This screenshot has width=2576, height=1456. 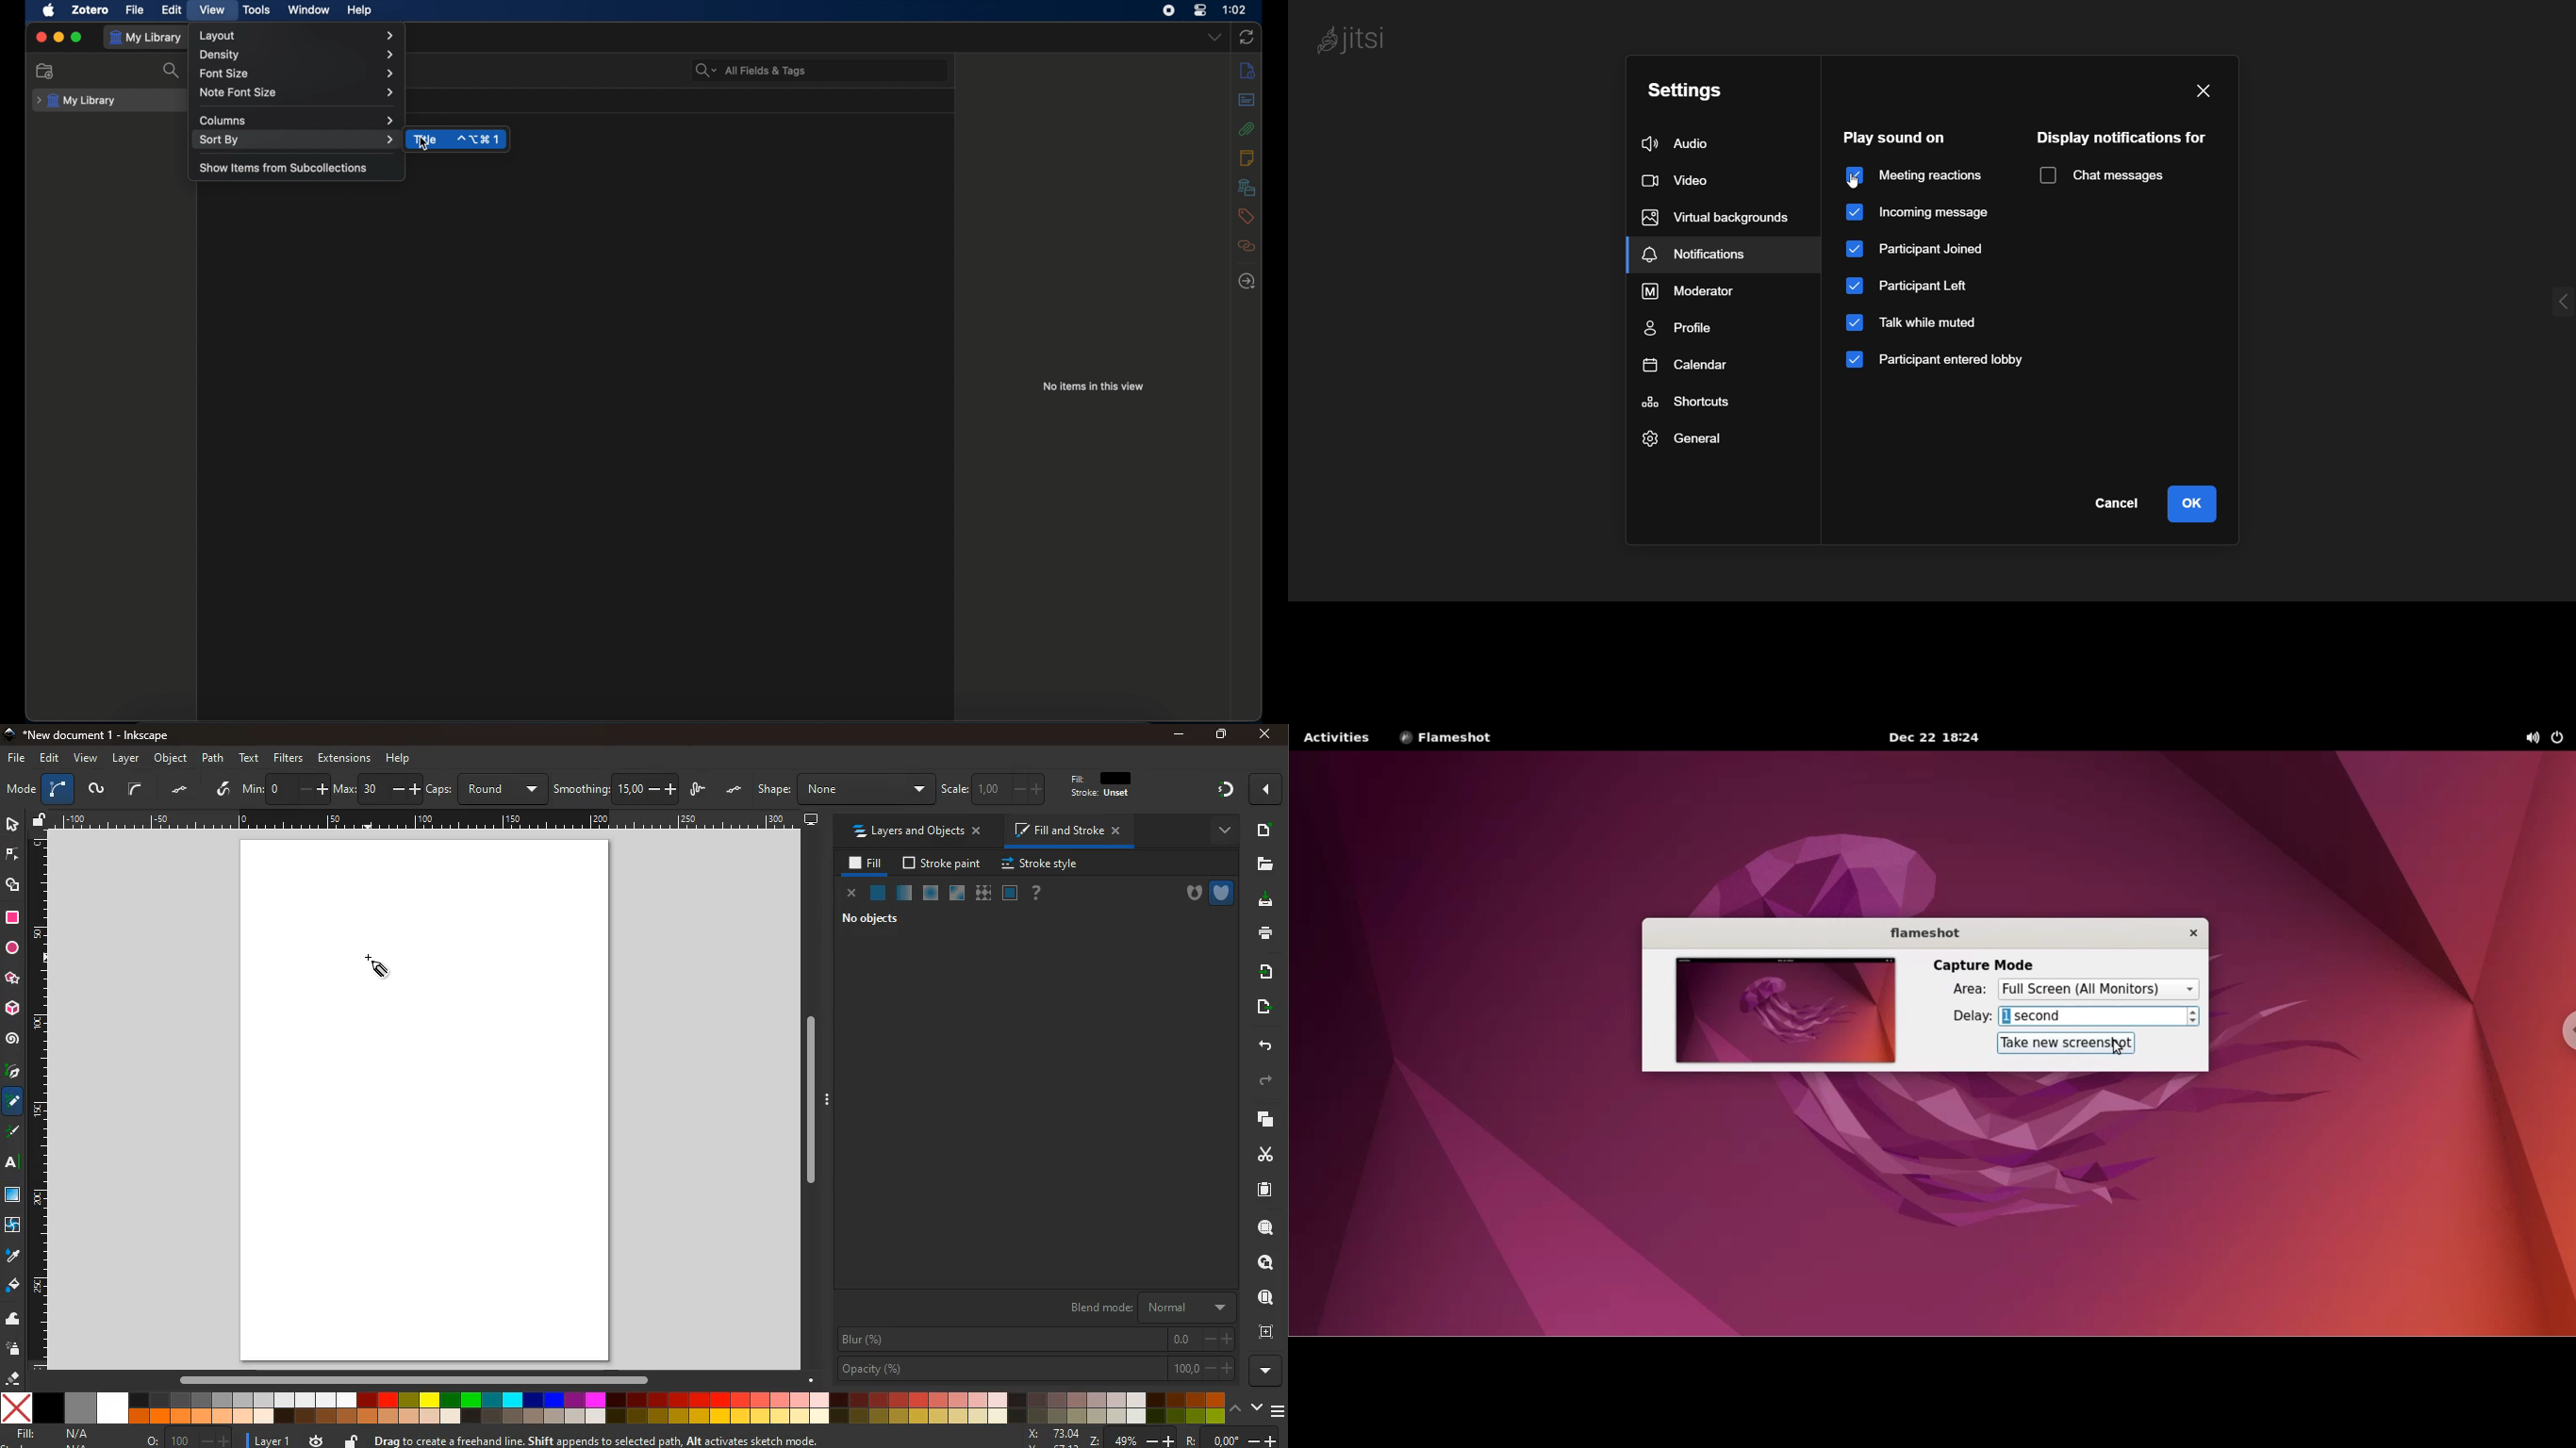 What do you see at coordinates (172, 10) in the screenshot?
I see `edit` at bounding box center [172, 10].